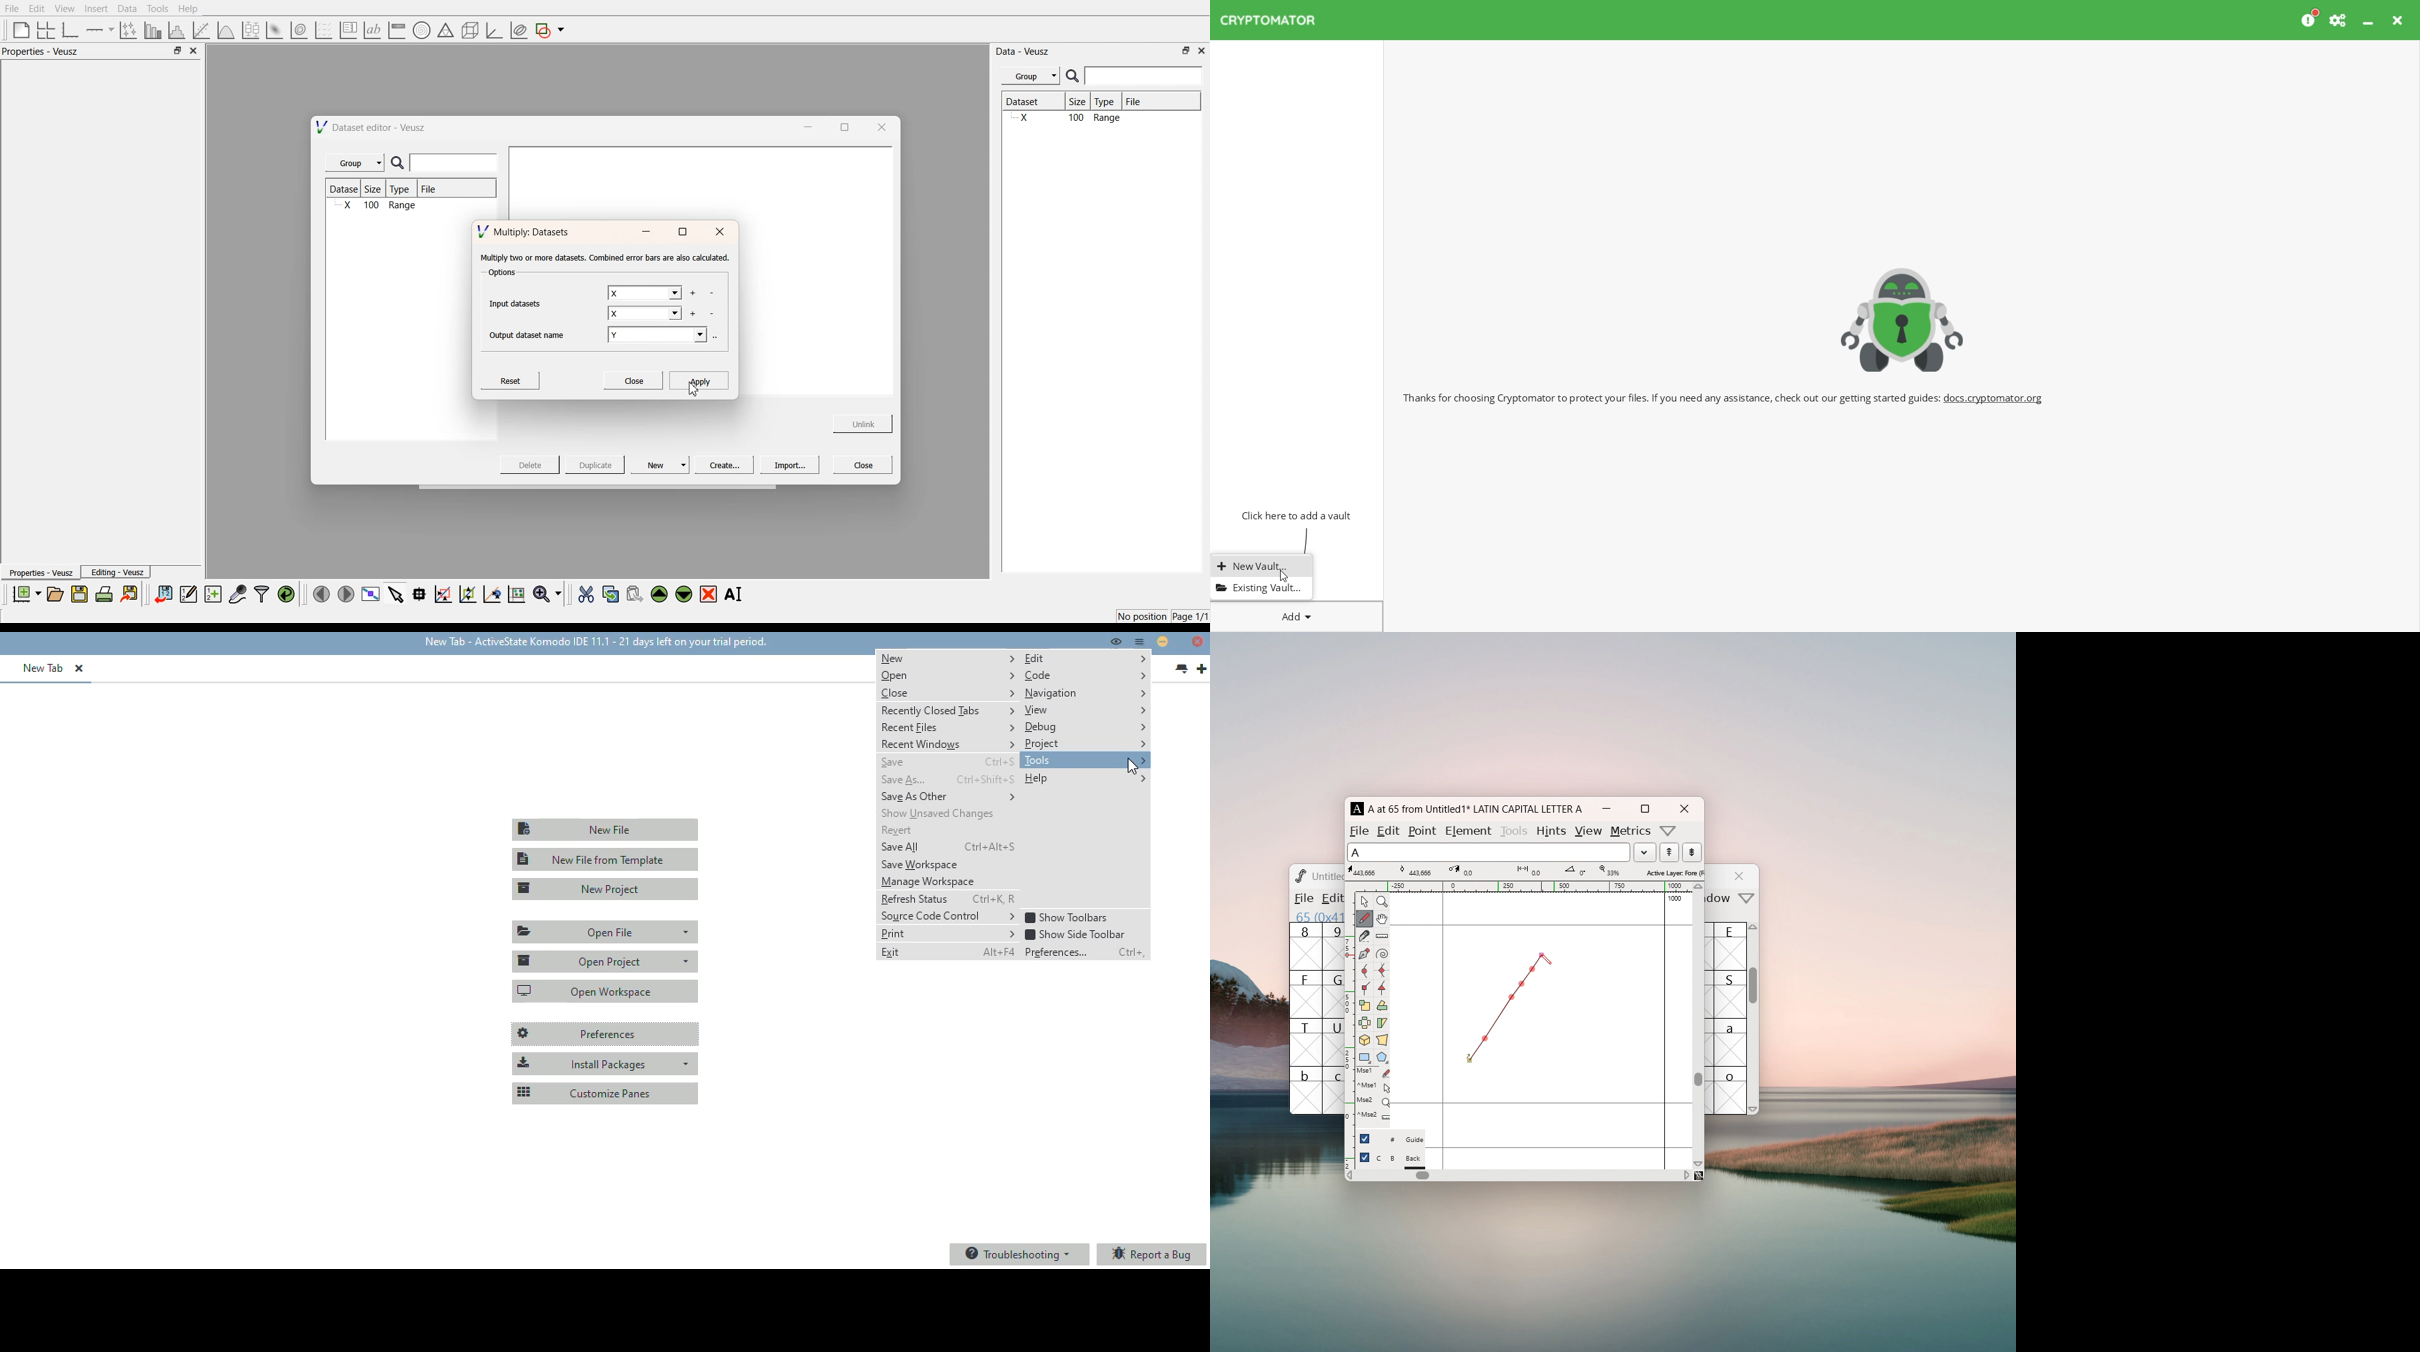 Image resolution: width=2436 pixels, height=1372 pixels. Describe the element at coordinates (1754, 992) in the screenshot. I see `scrollbar` at that location.